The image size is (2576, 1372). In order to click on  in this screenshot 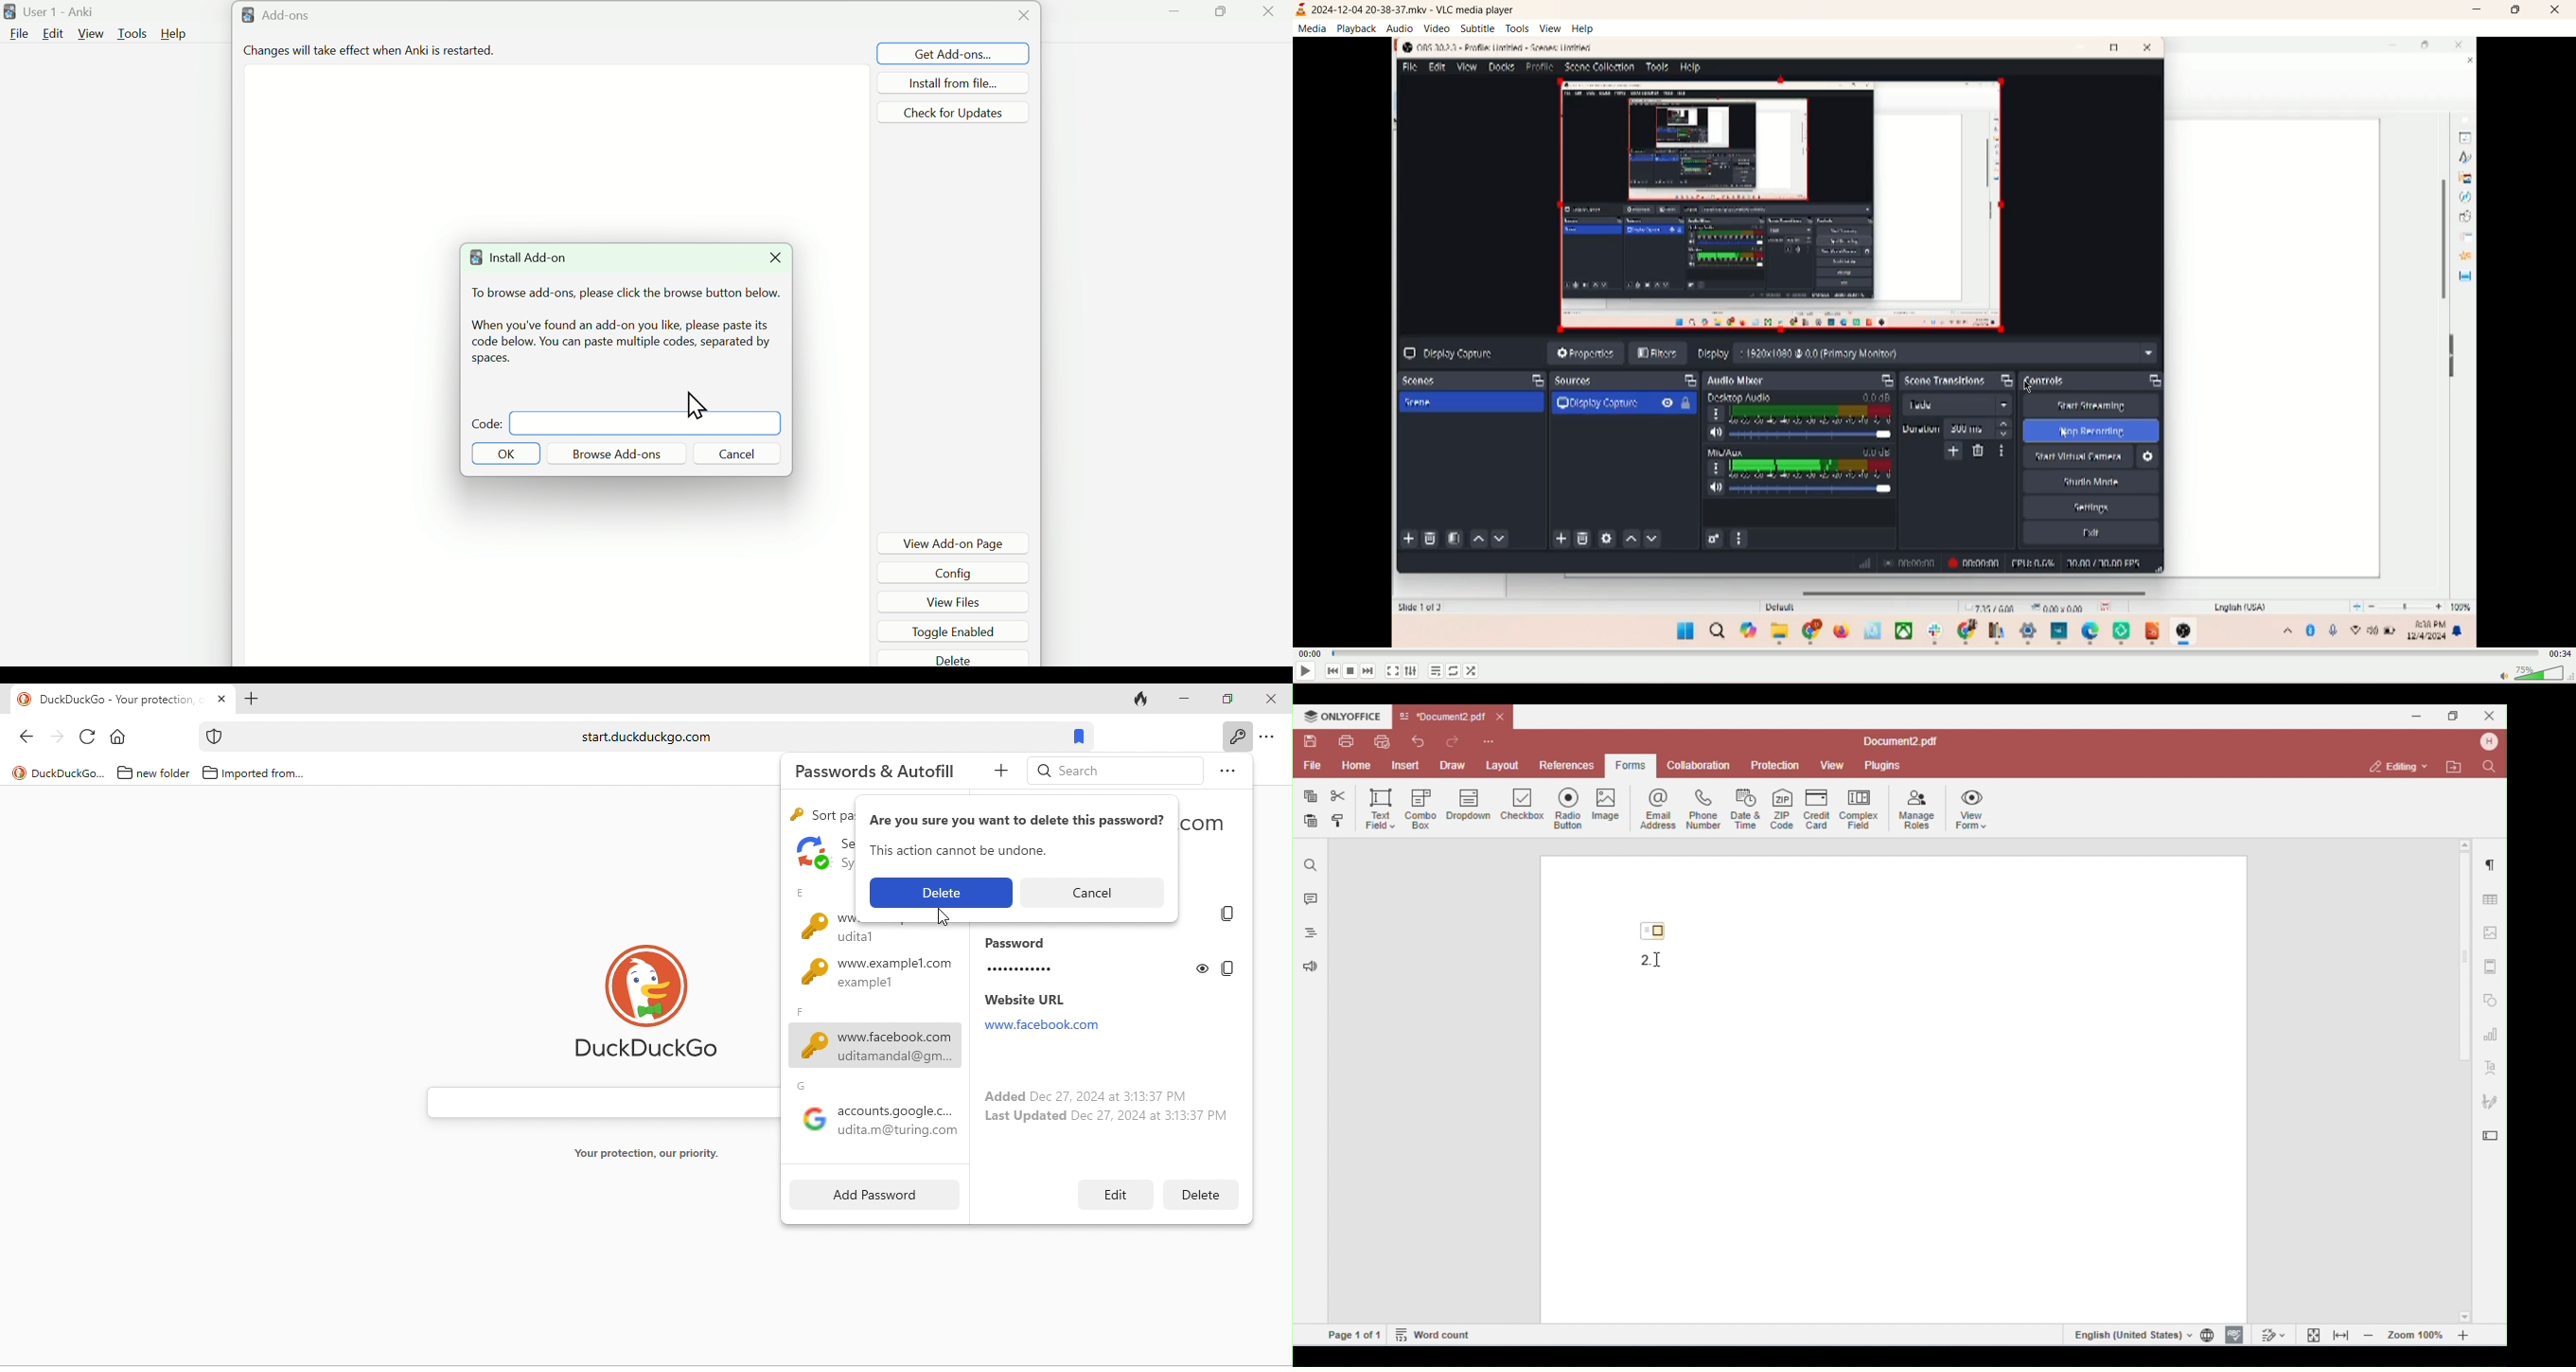, I will do `click(506, 453)`.